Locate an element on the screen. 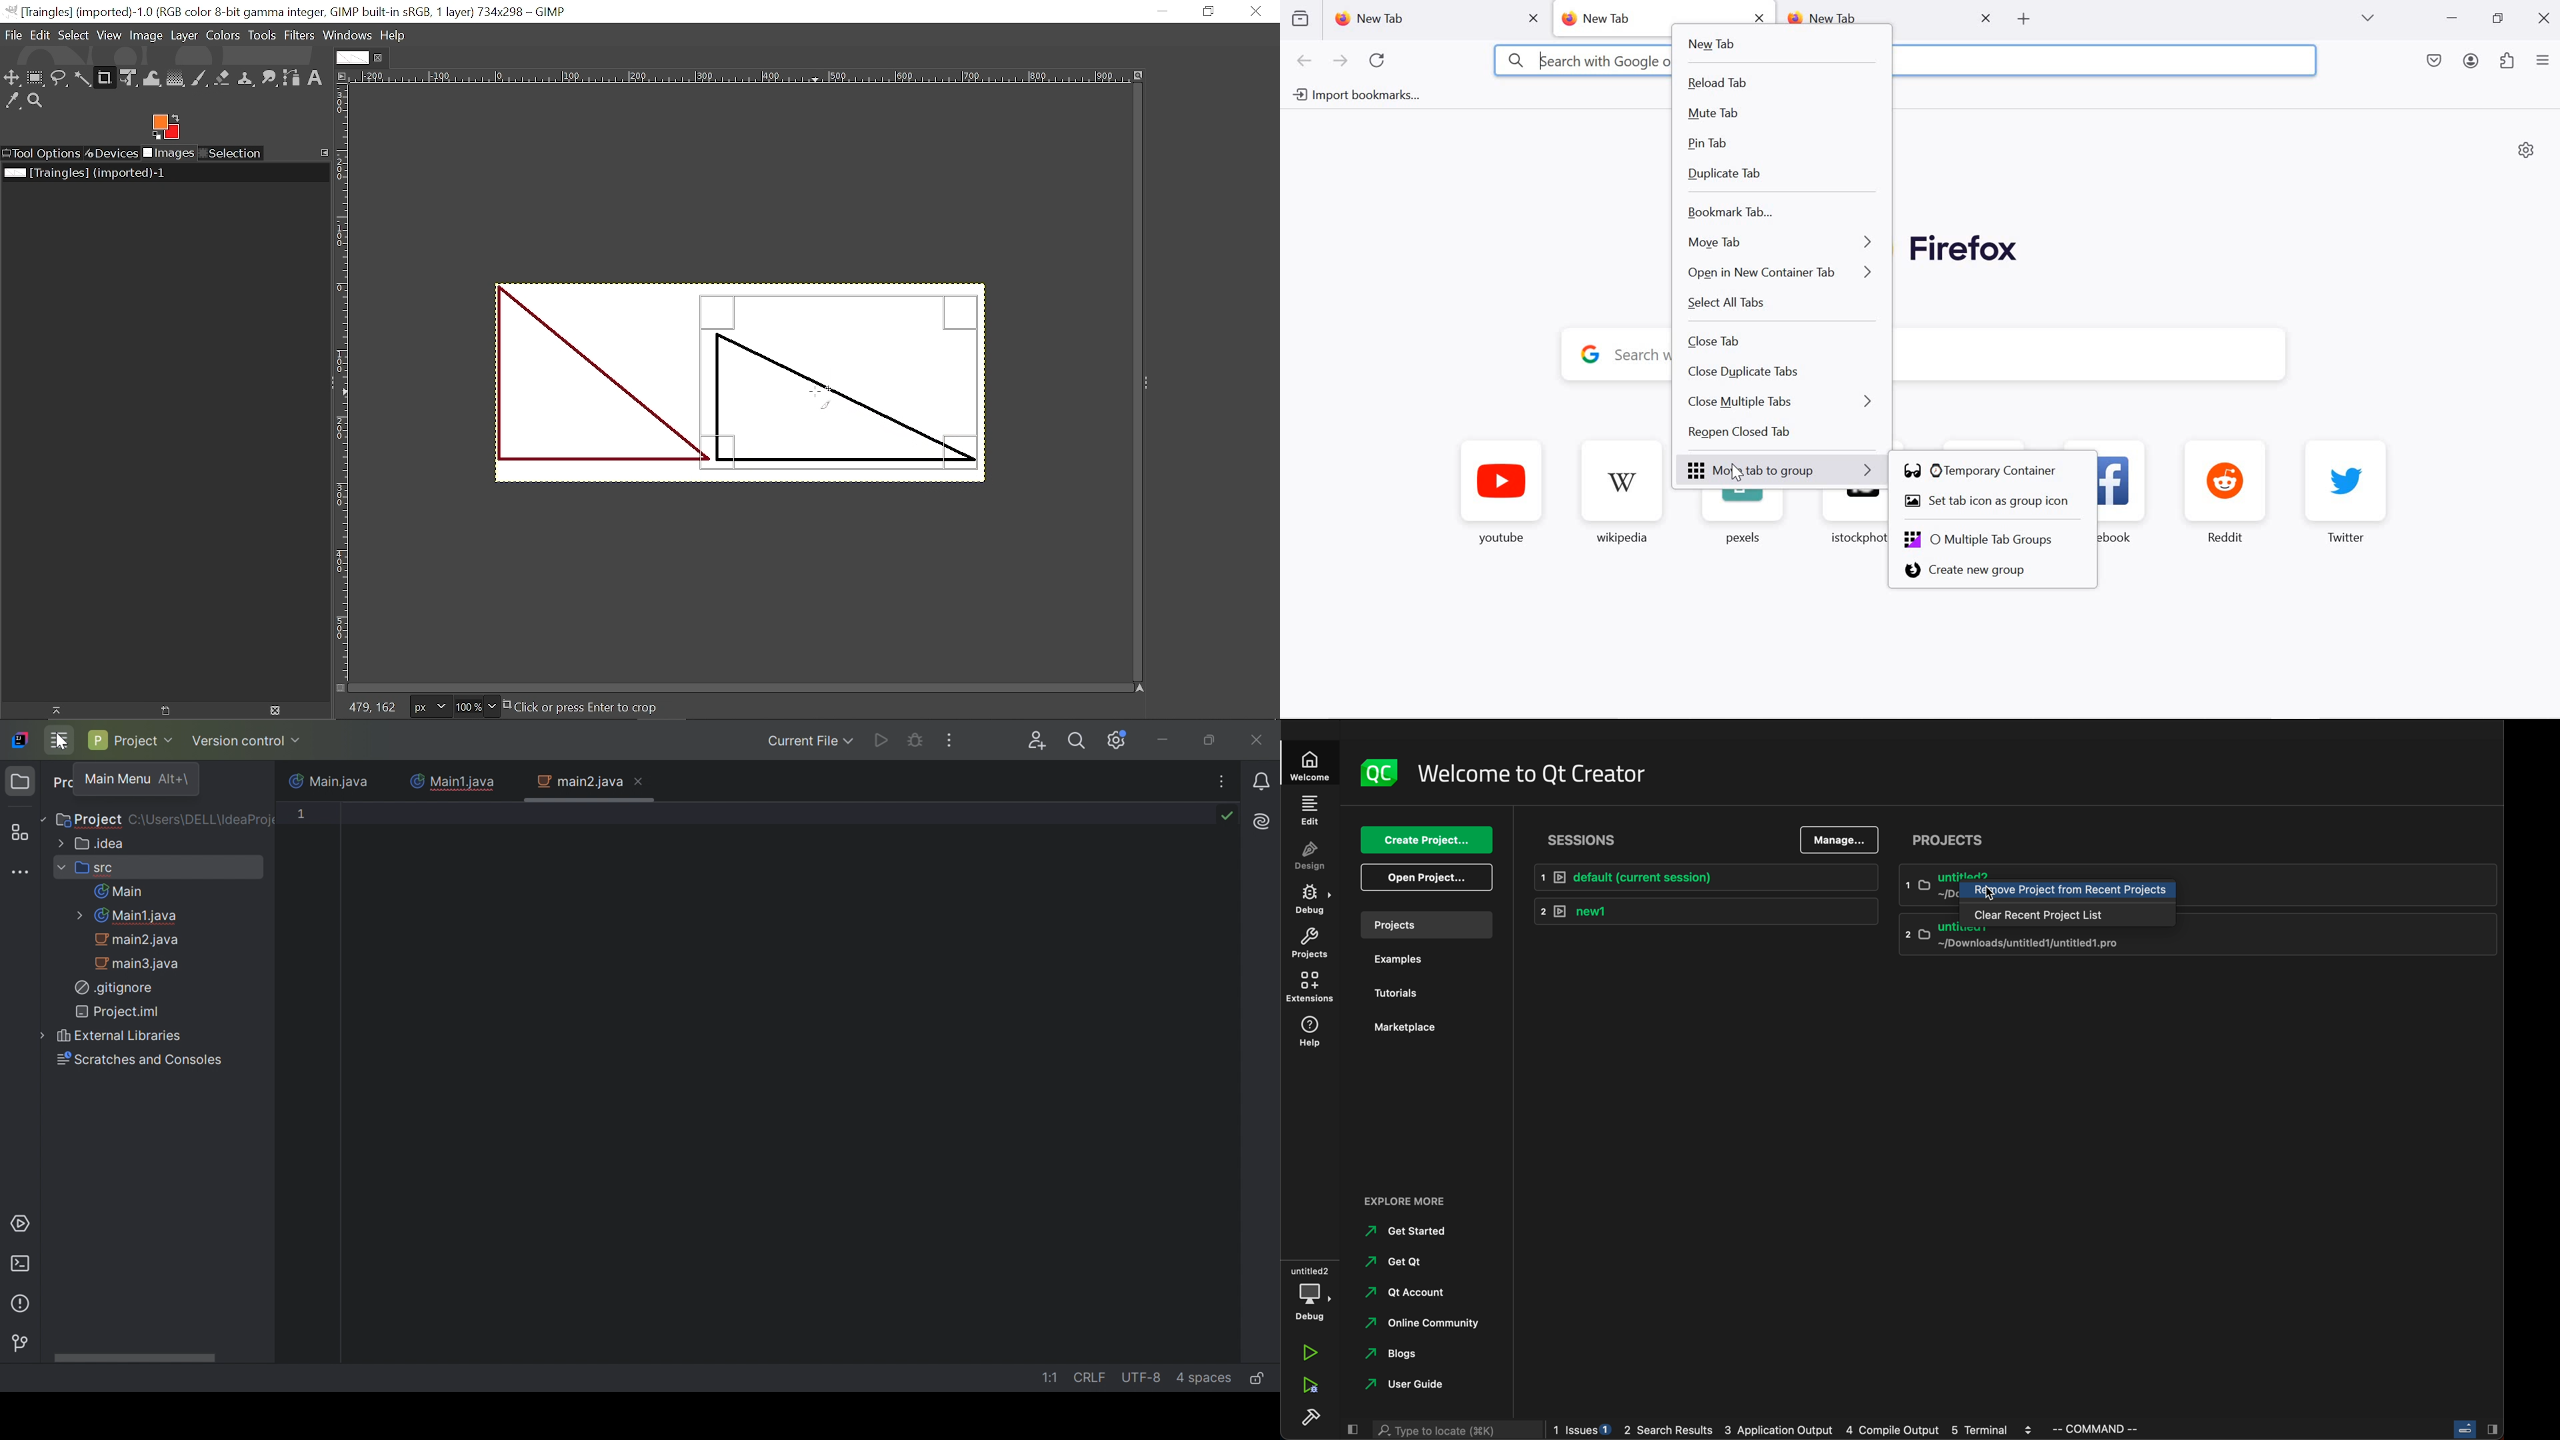 Image resolution: width=2576 pixels, height=1456 pixels. close is located at coordinates (1756, 15).